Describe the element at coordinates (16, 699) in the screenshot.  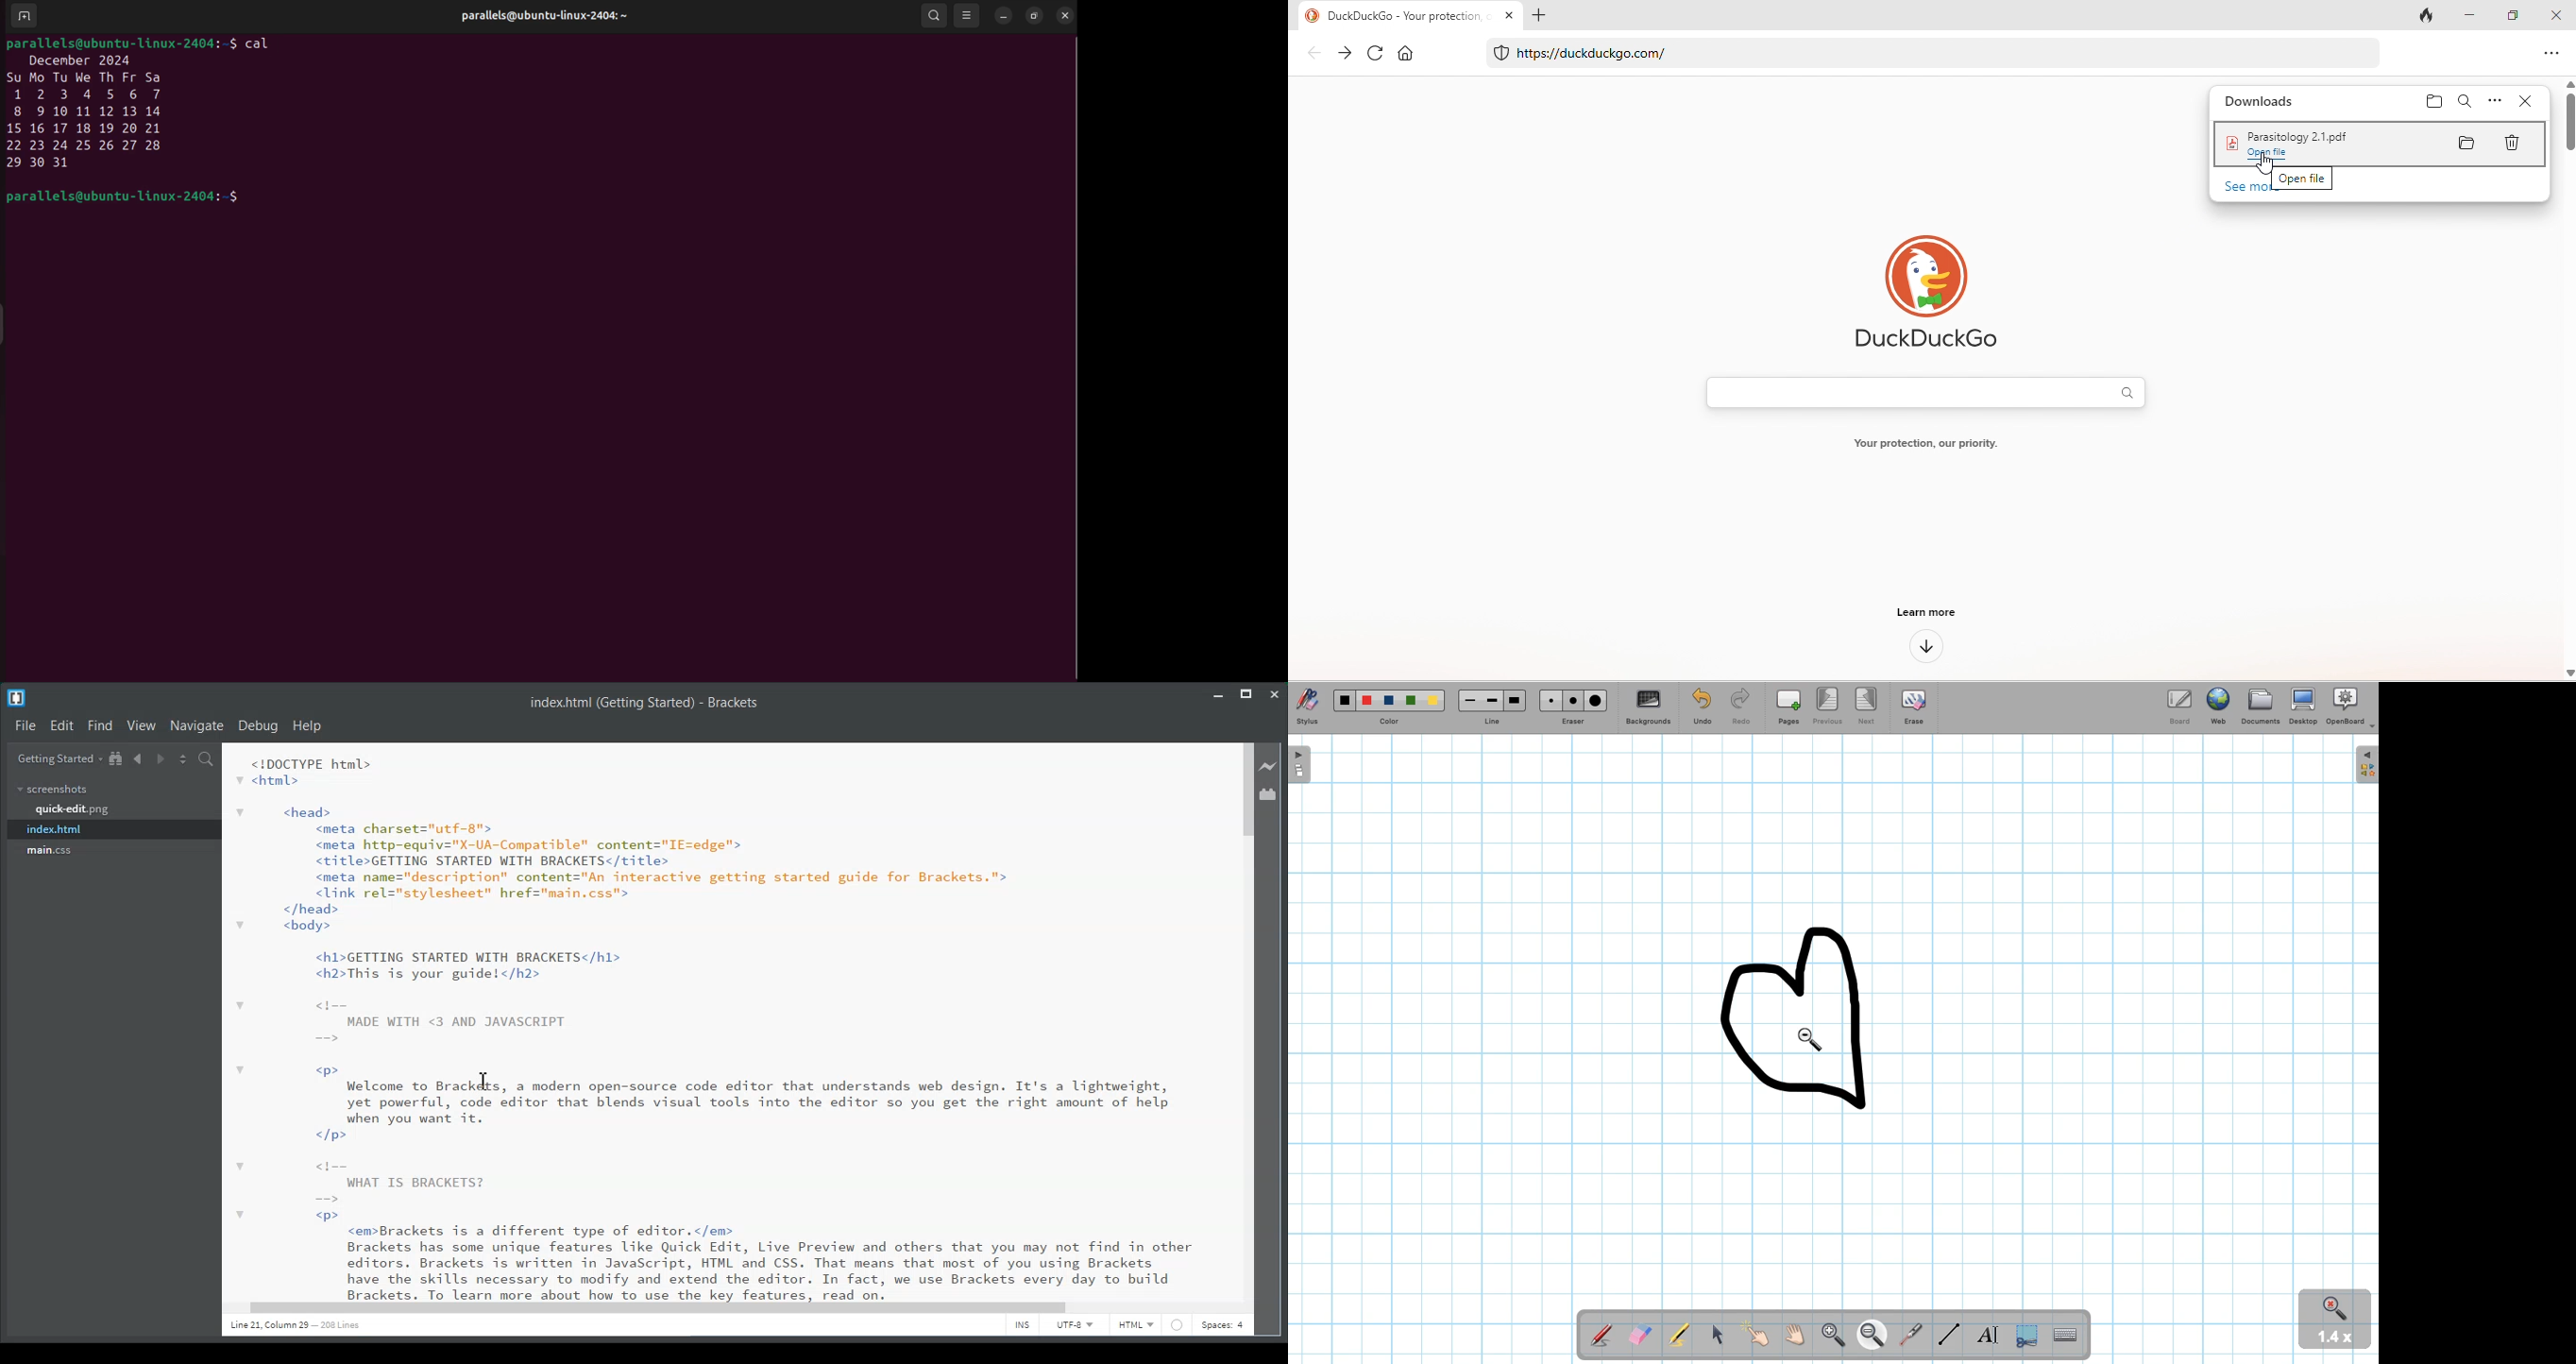
I see `Logo` at that location.